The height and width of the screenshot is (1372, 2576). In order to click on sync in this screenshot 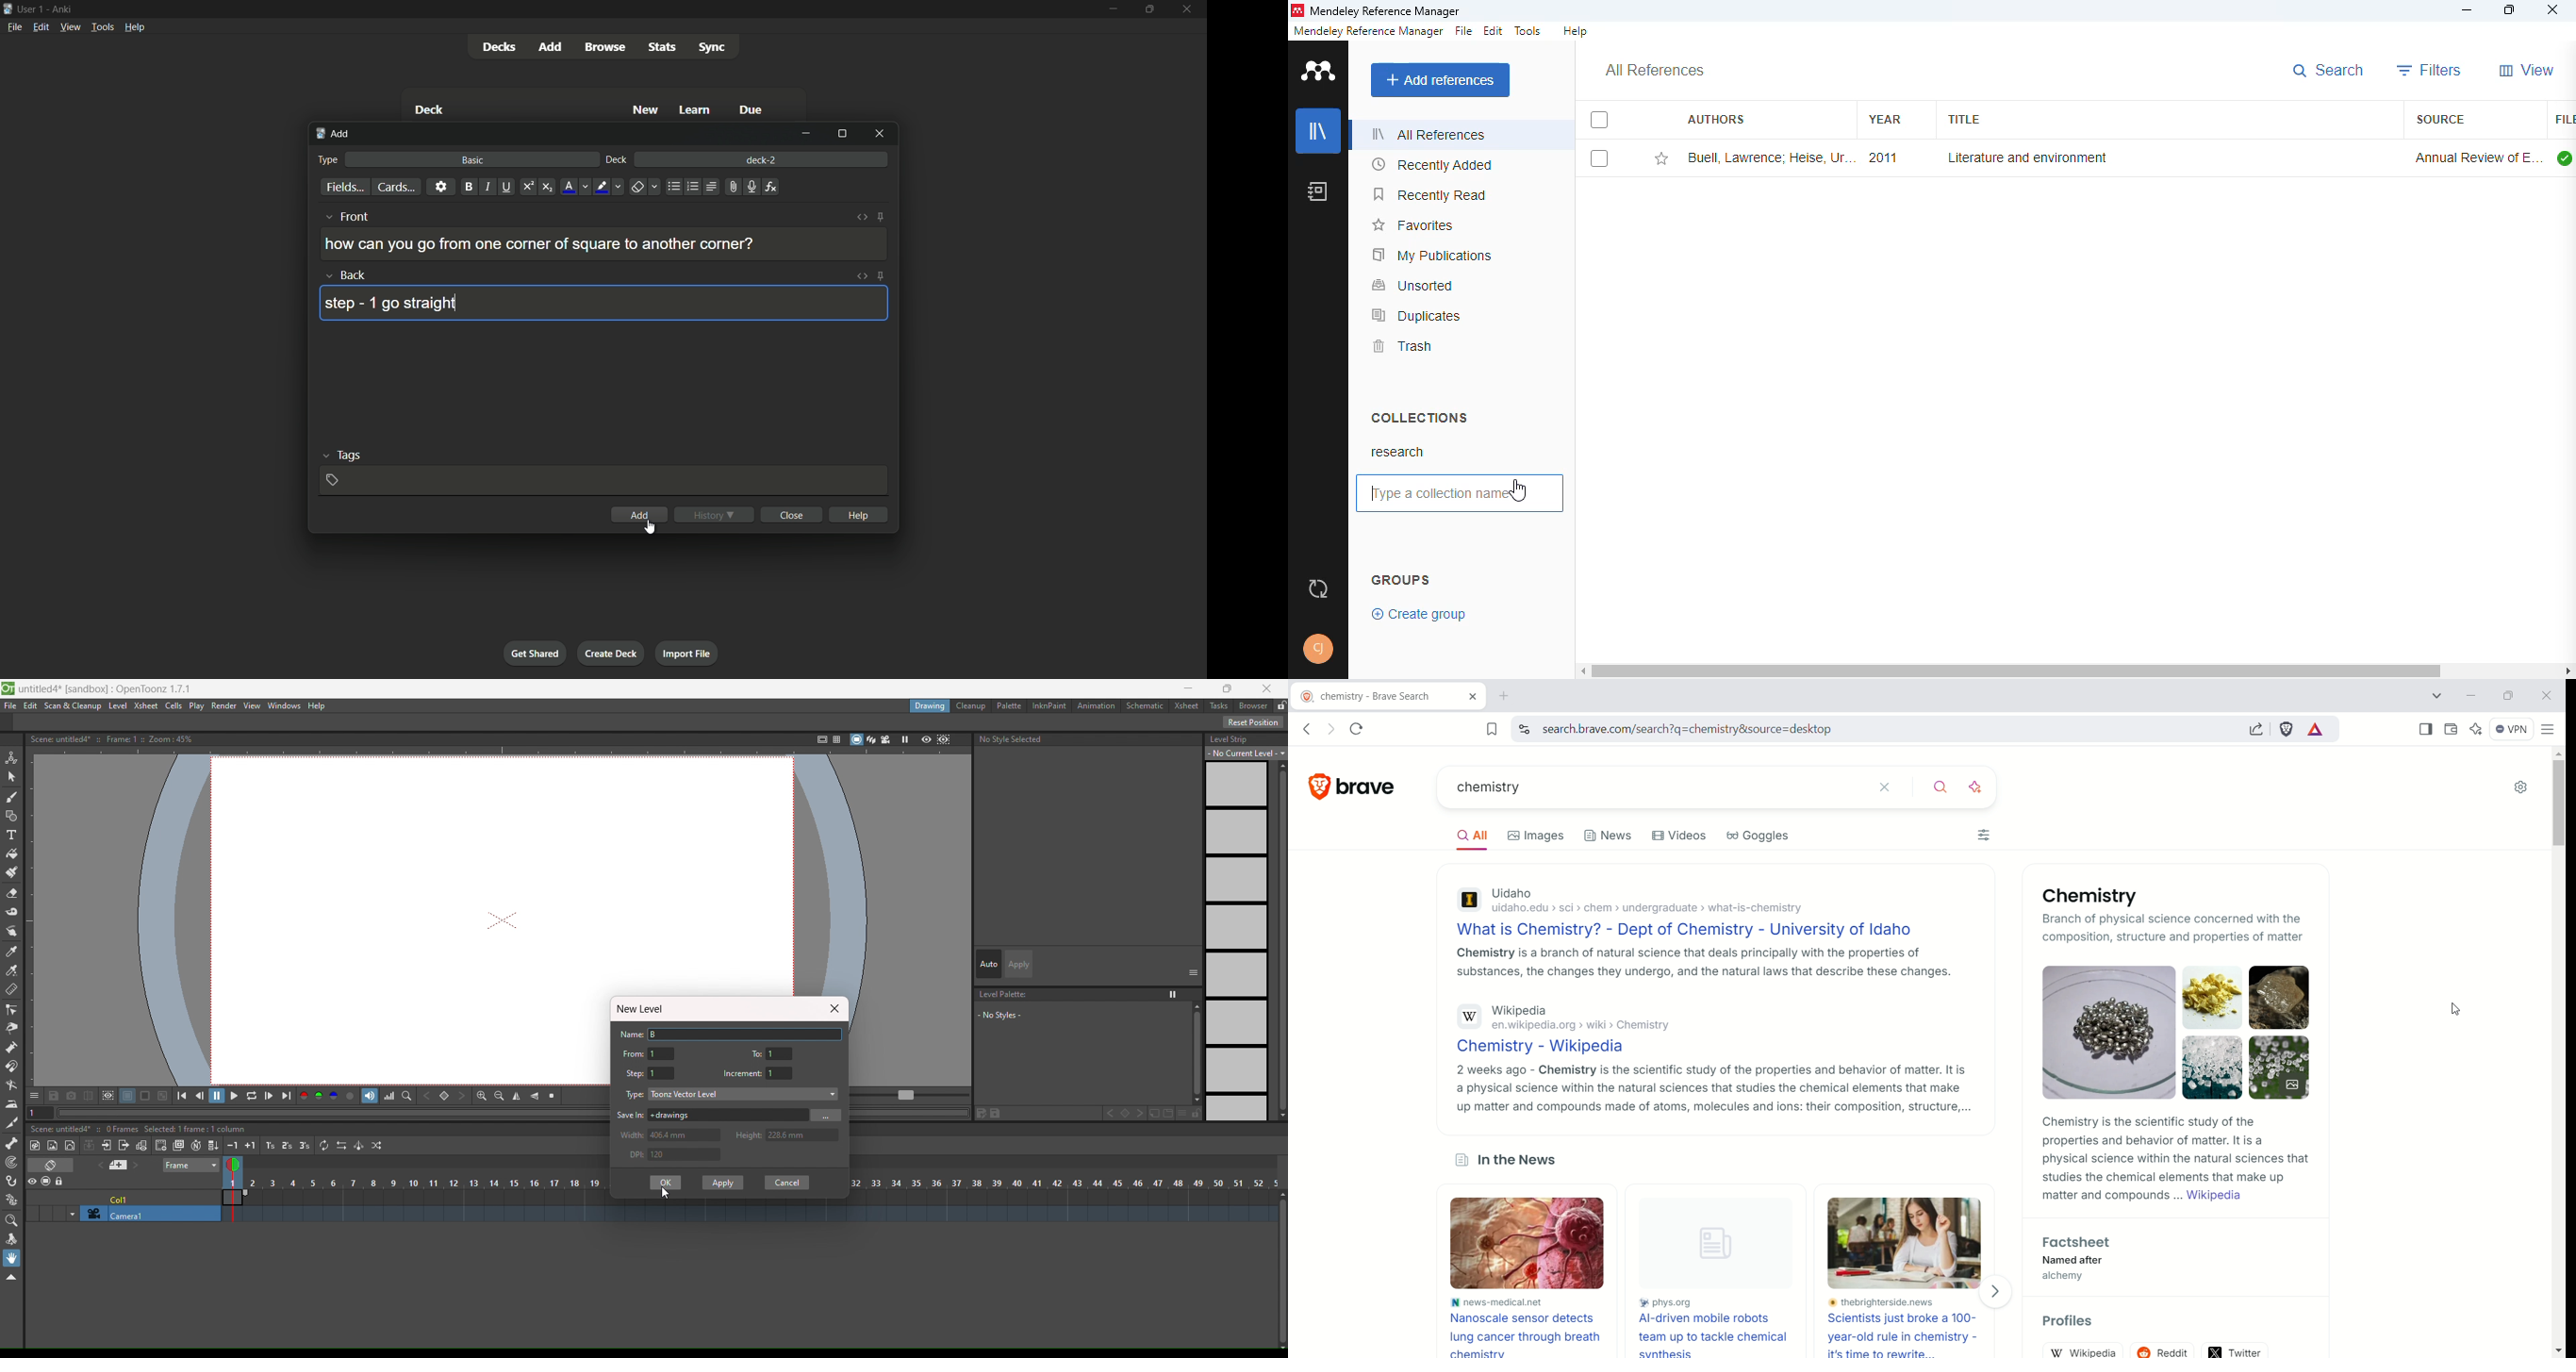, I will do `click(712, 48)`.